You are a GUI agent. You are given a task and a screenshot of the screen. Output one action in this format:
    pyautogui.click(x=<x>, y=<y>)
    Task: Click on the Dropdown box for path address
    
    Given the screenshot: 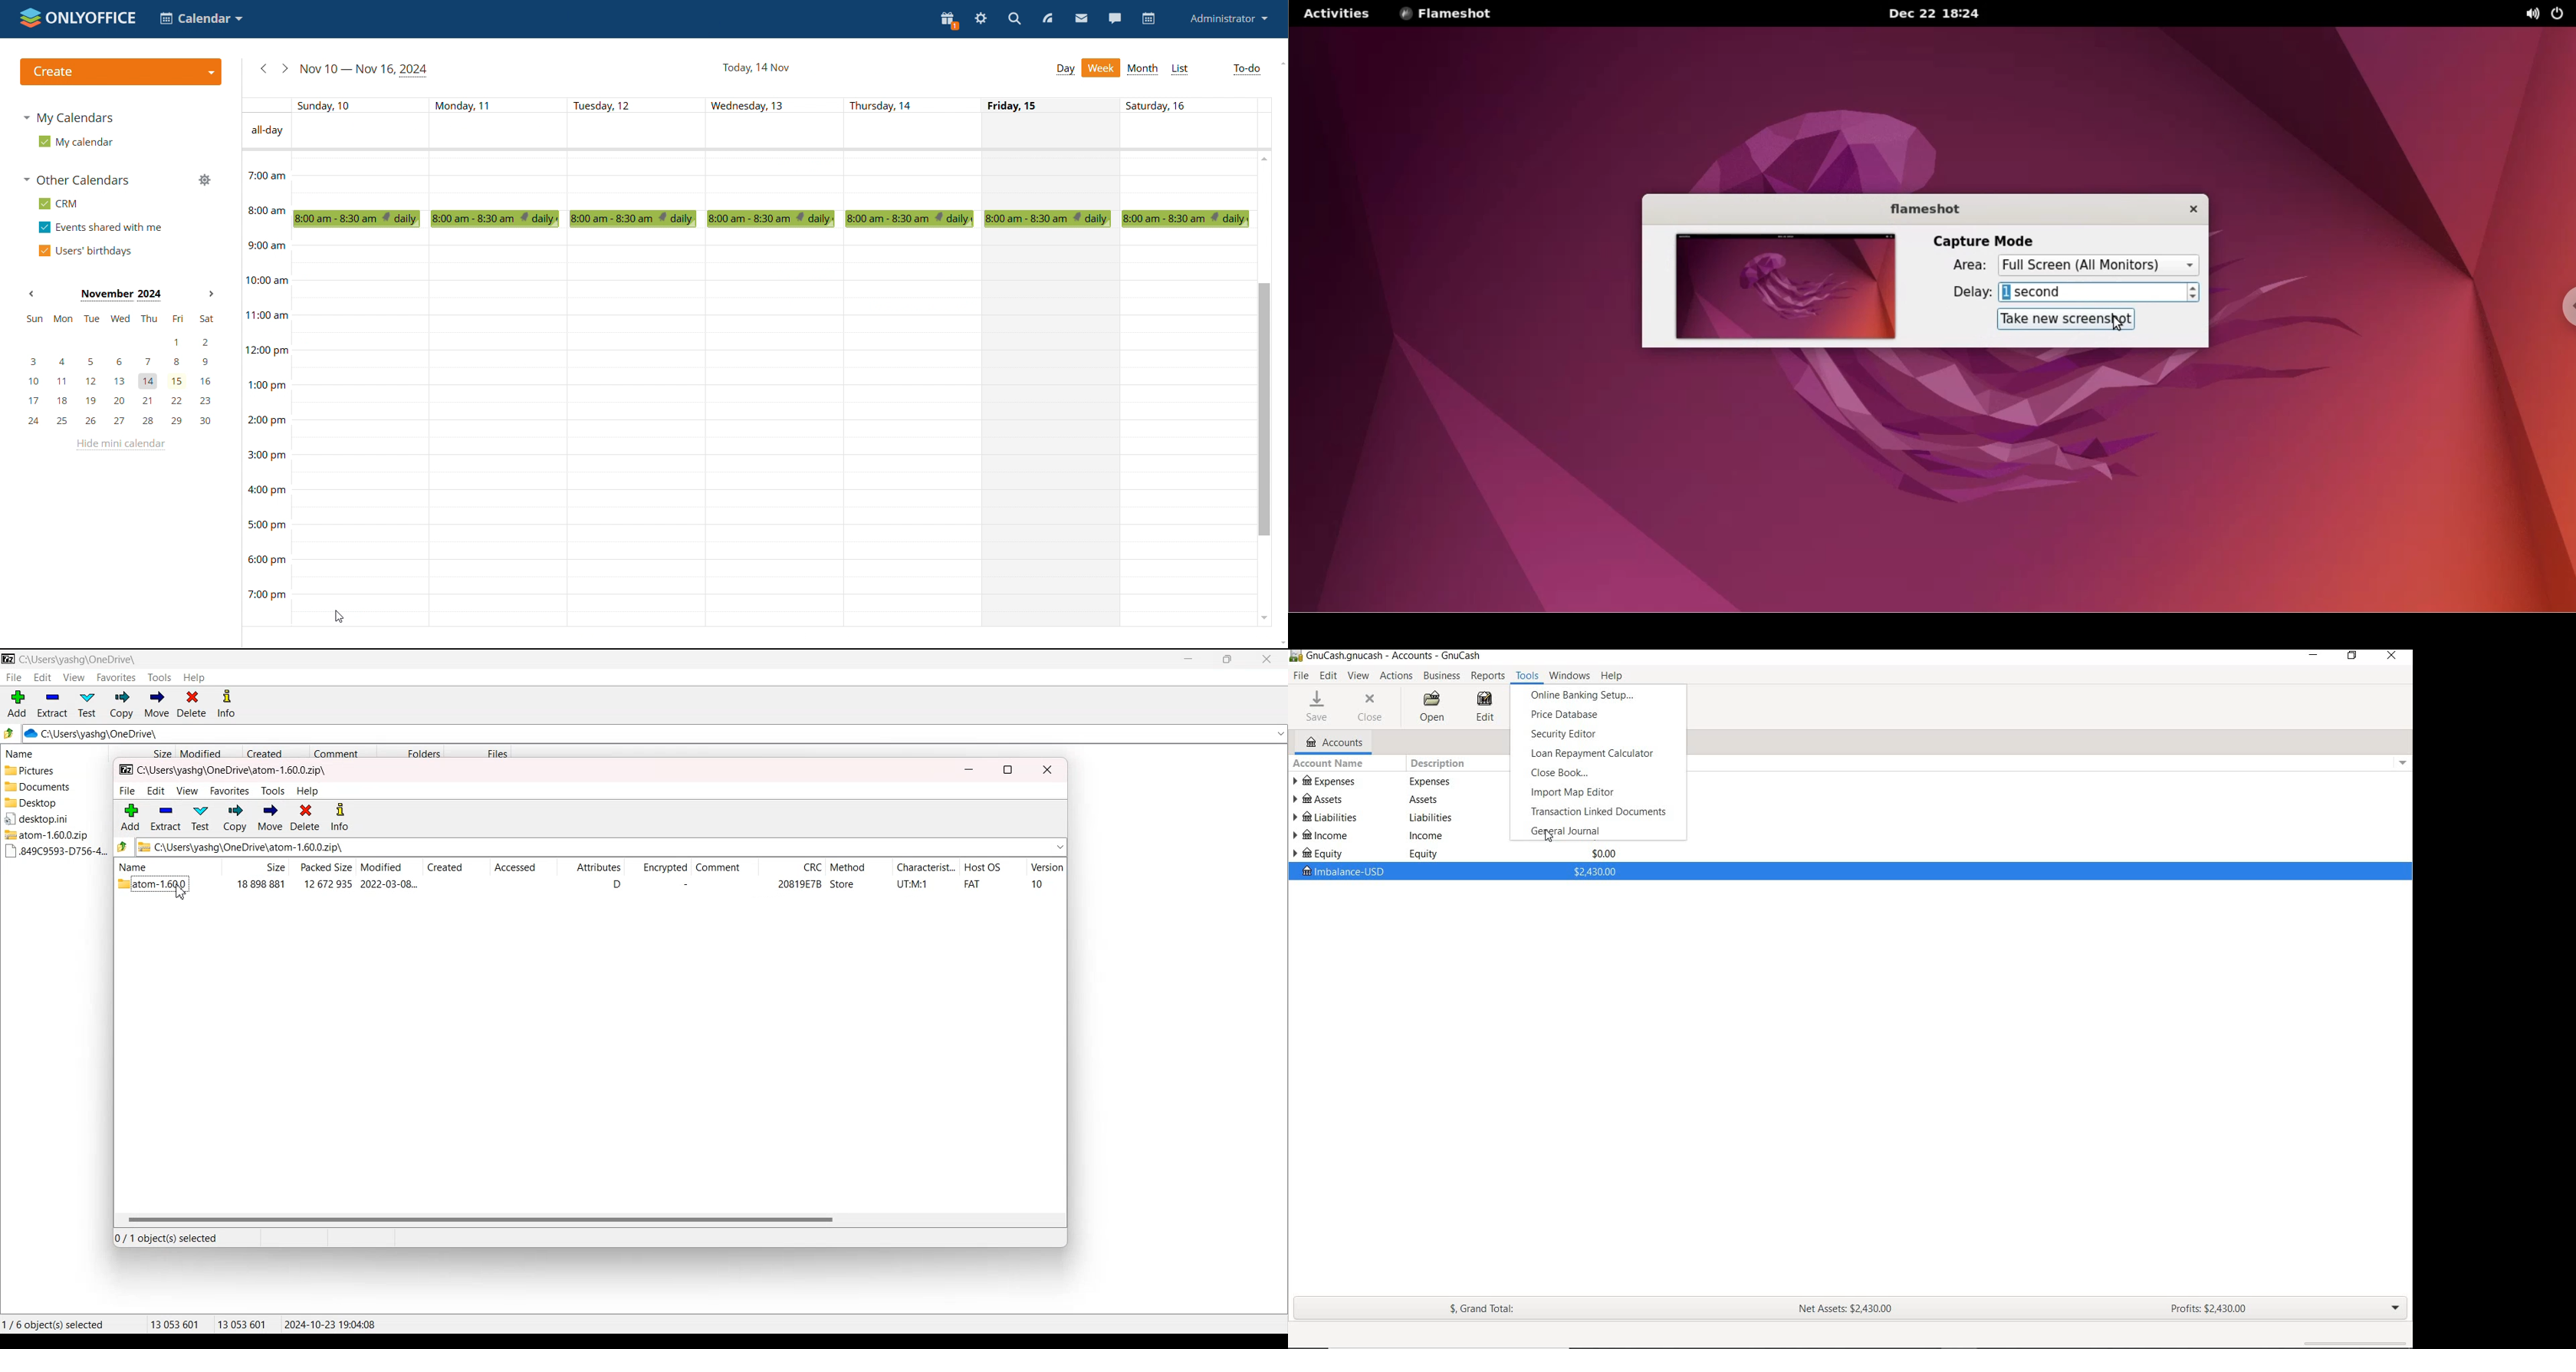 What is the action you would take?
    pyautogui.click(x=1279, y=734)
    